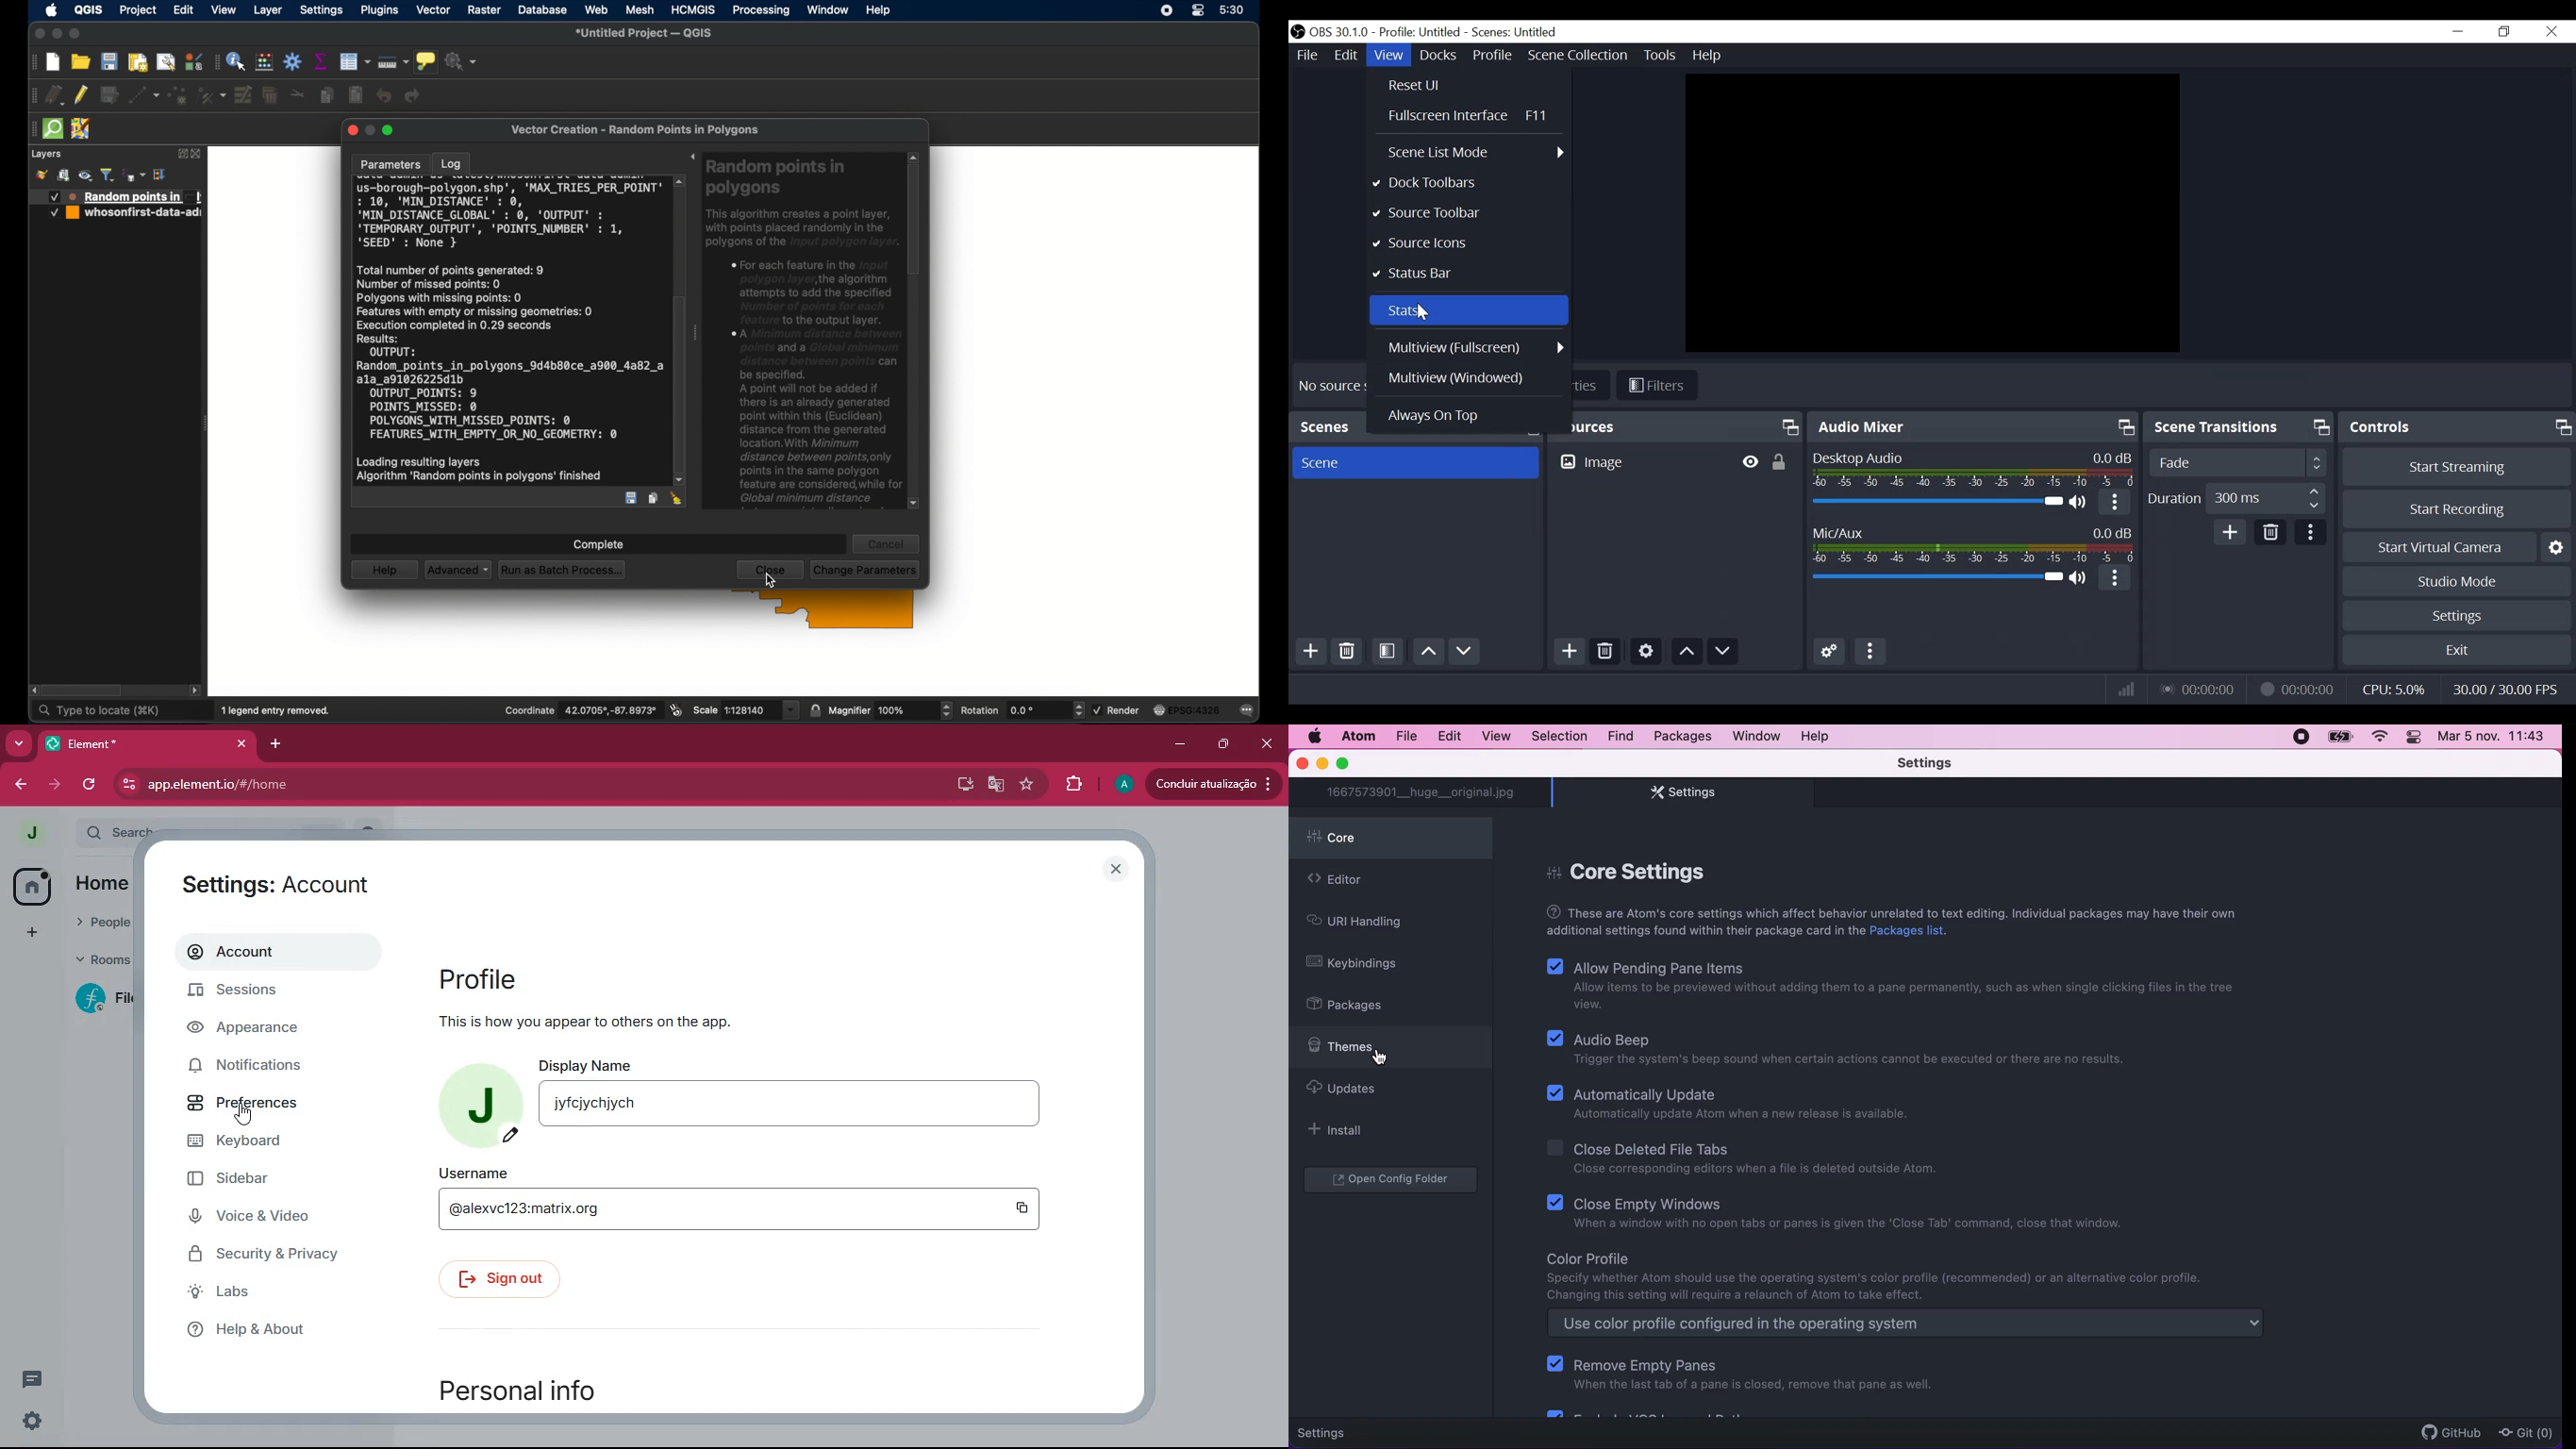  What do you see at coordinates (1724, 651) in the screenshot?
I see `move down` at bounding box center [1724, 651].